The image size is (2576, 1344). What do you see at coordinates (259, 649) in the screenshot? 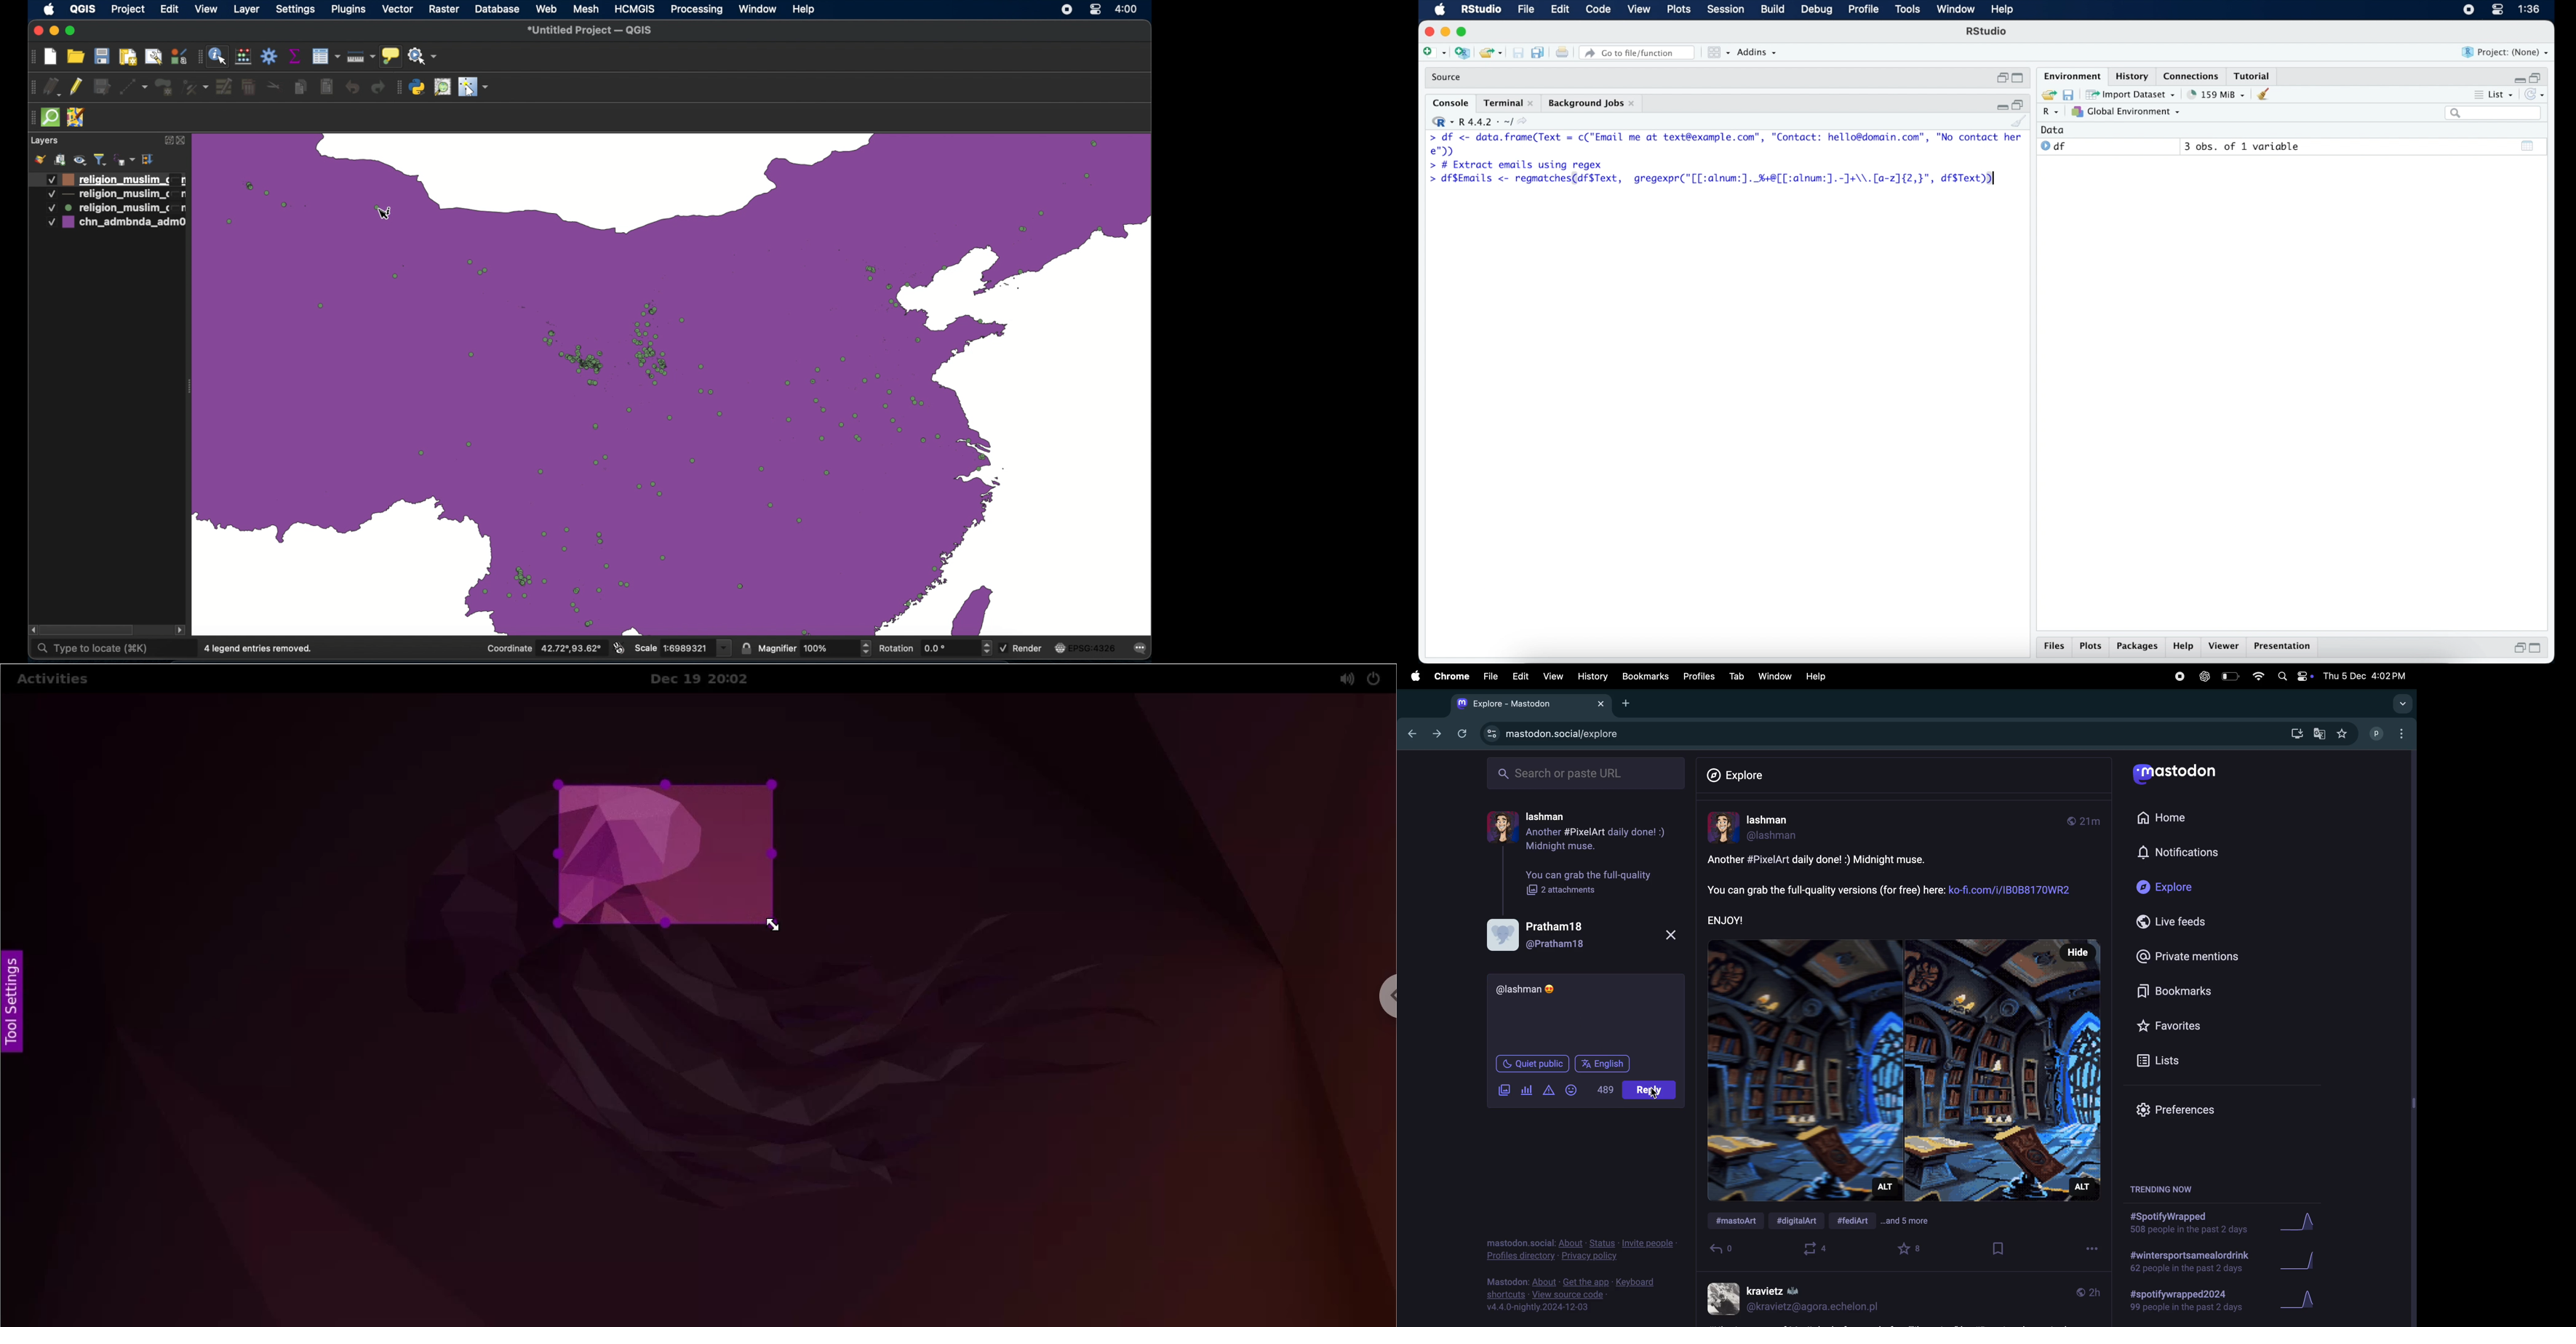
I see `4 legend entries removed` at bounding box center [259, 649].